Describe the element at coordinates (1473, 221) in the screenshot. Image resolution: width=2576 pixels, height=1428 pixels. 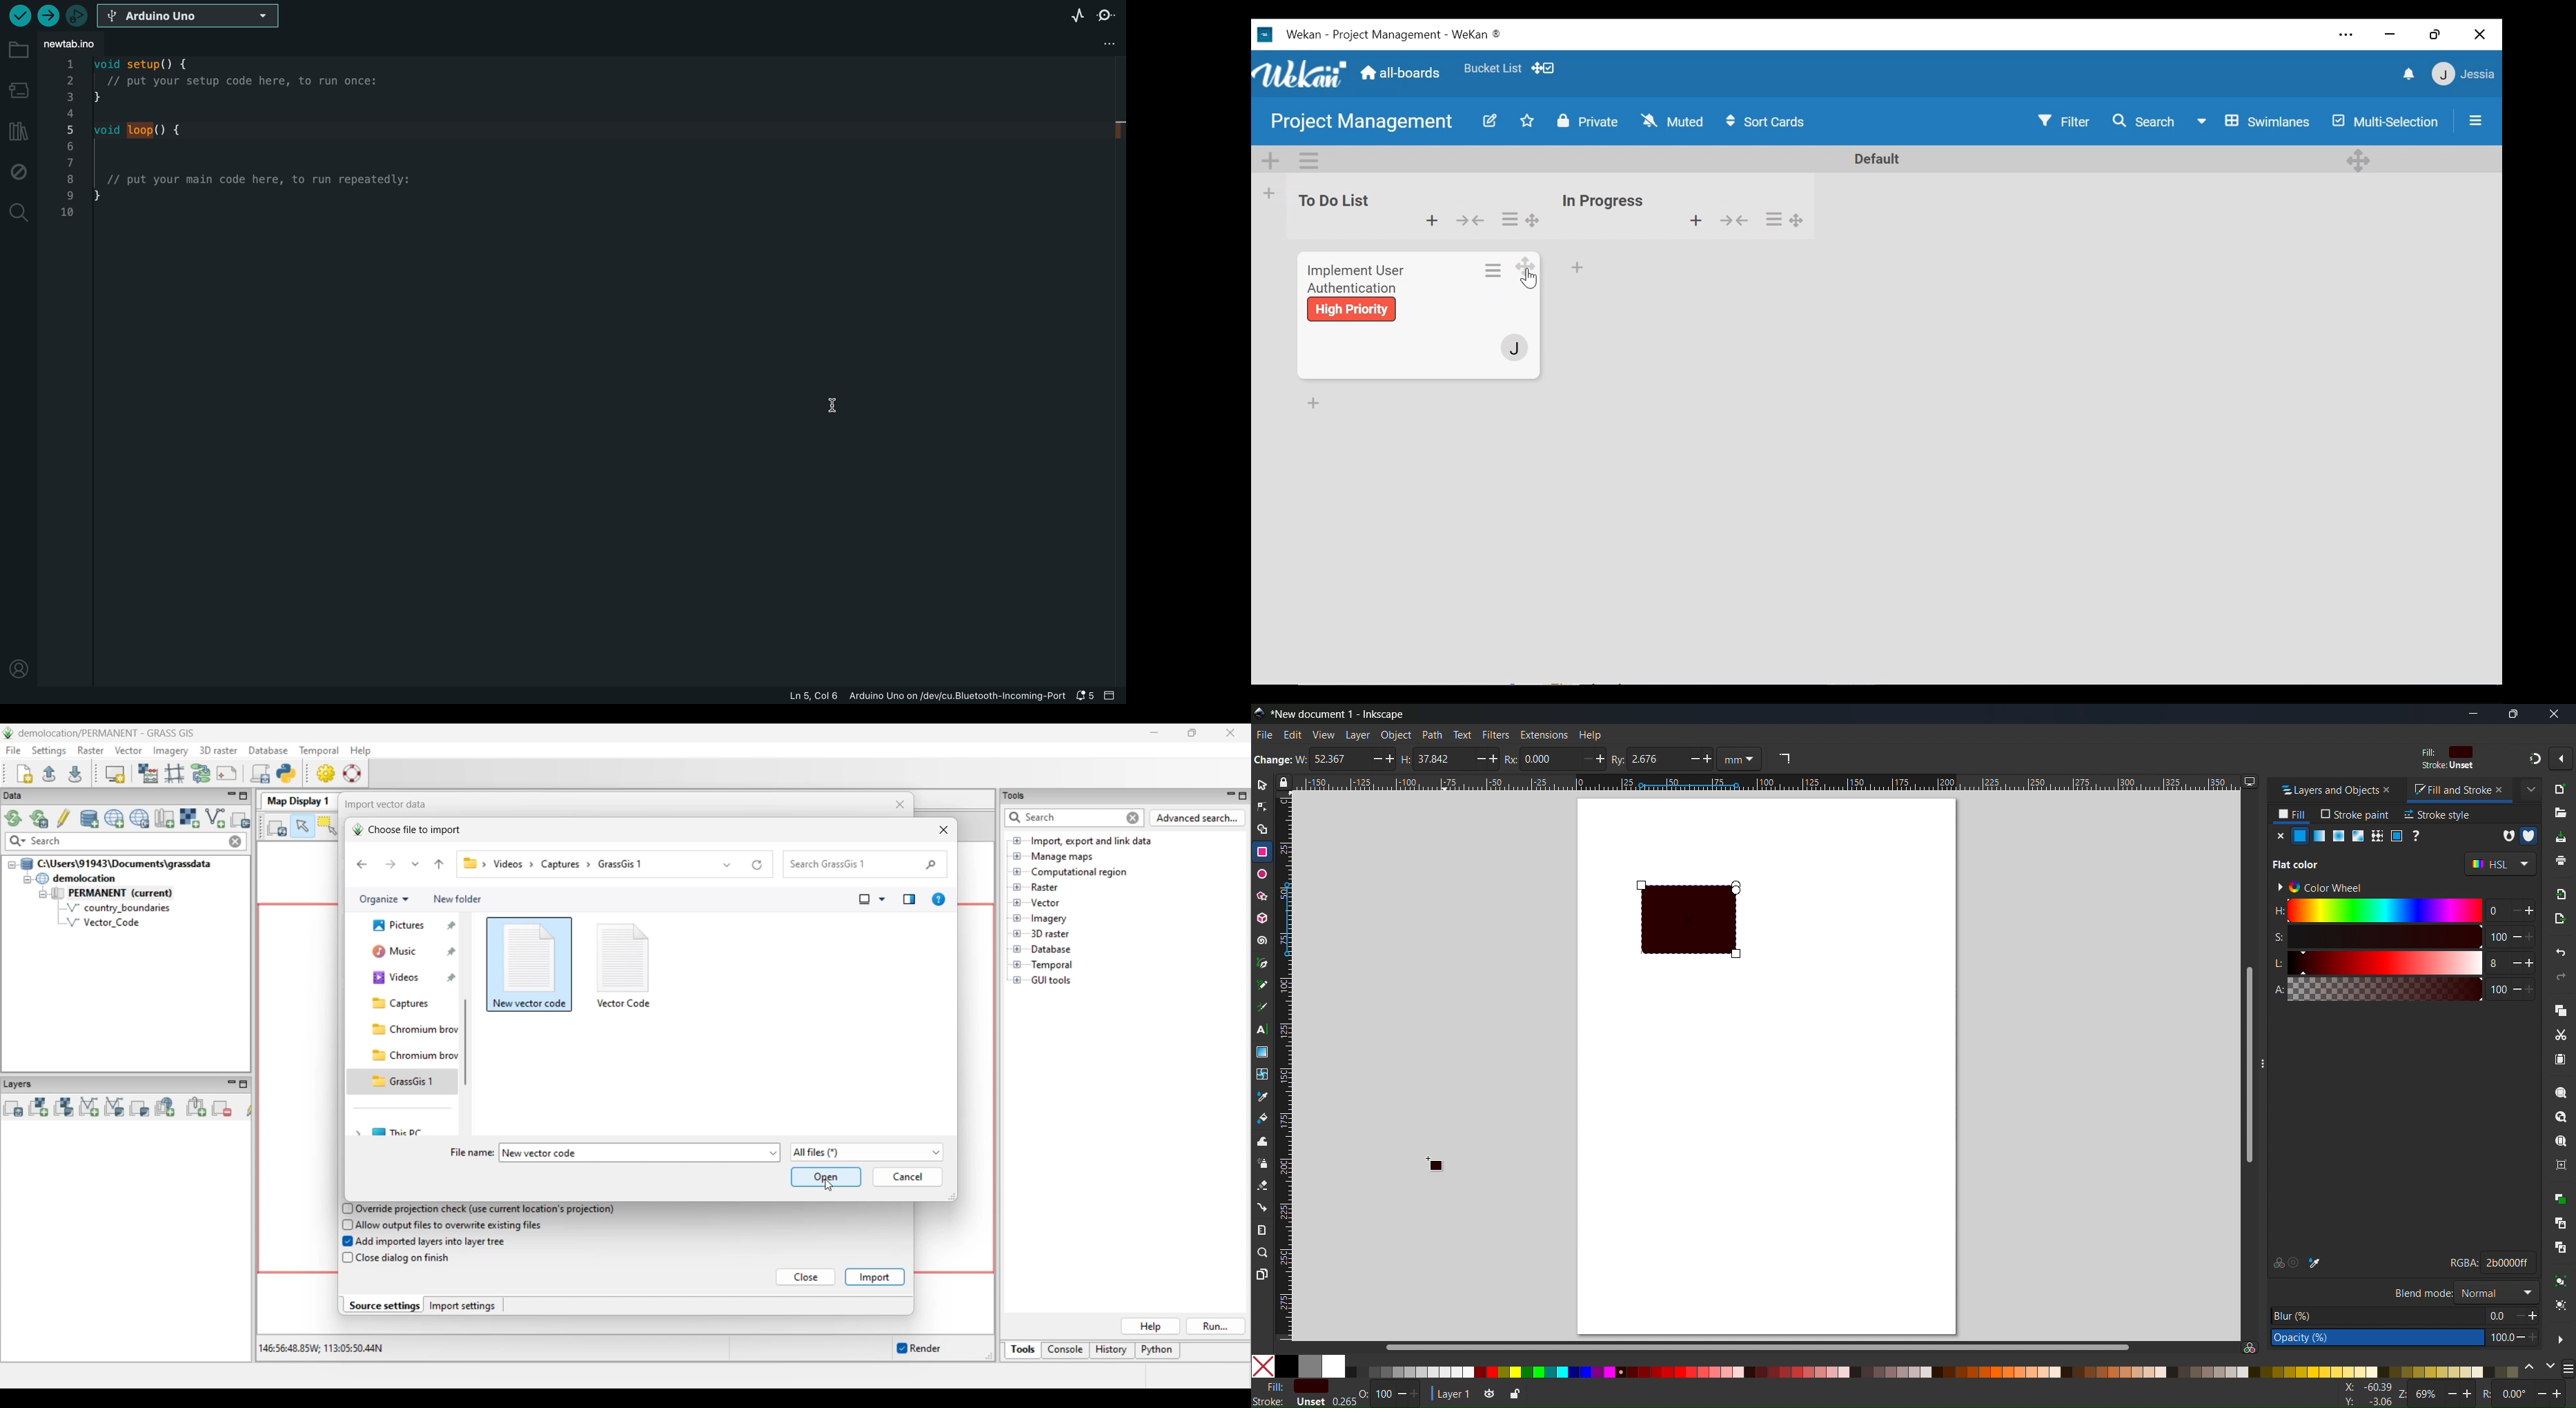
I see `collapse` at that location.